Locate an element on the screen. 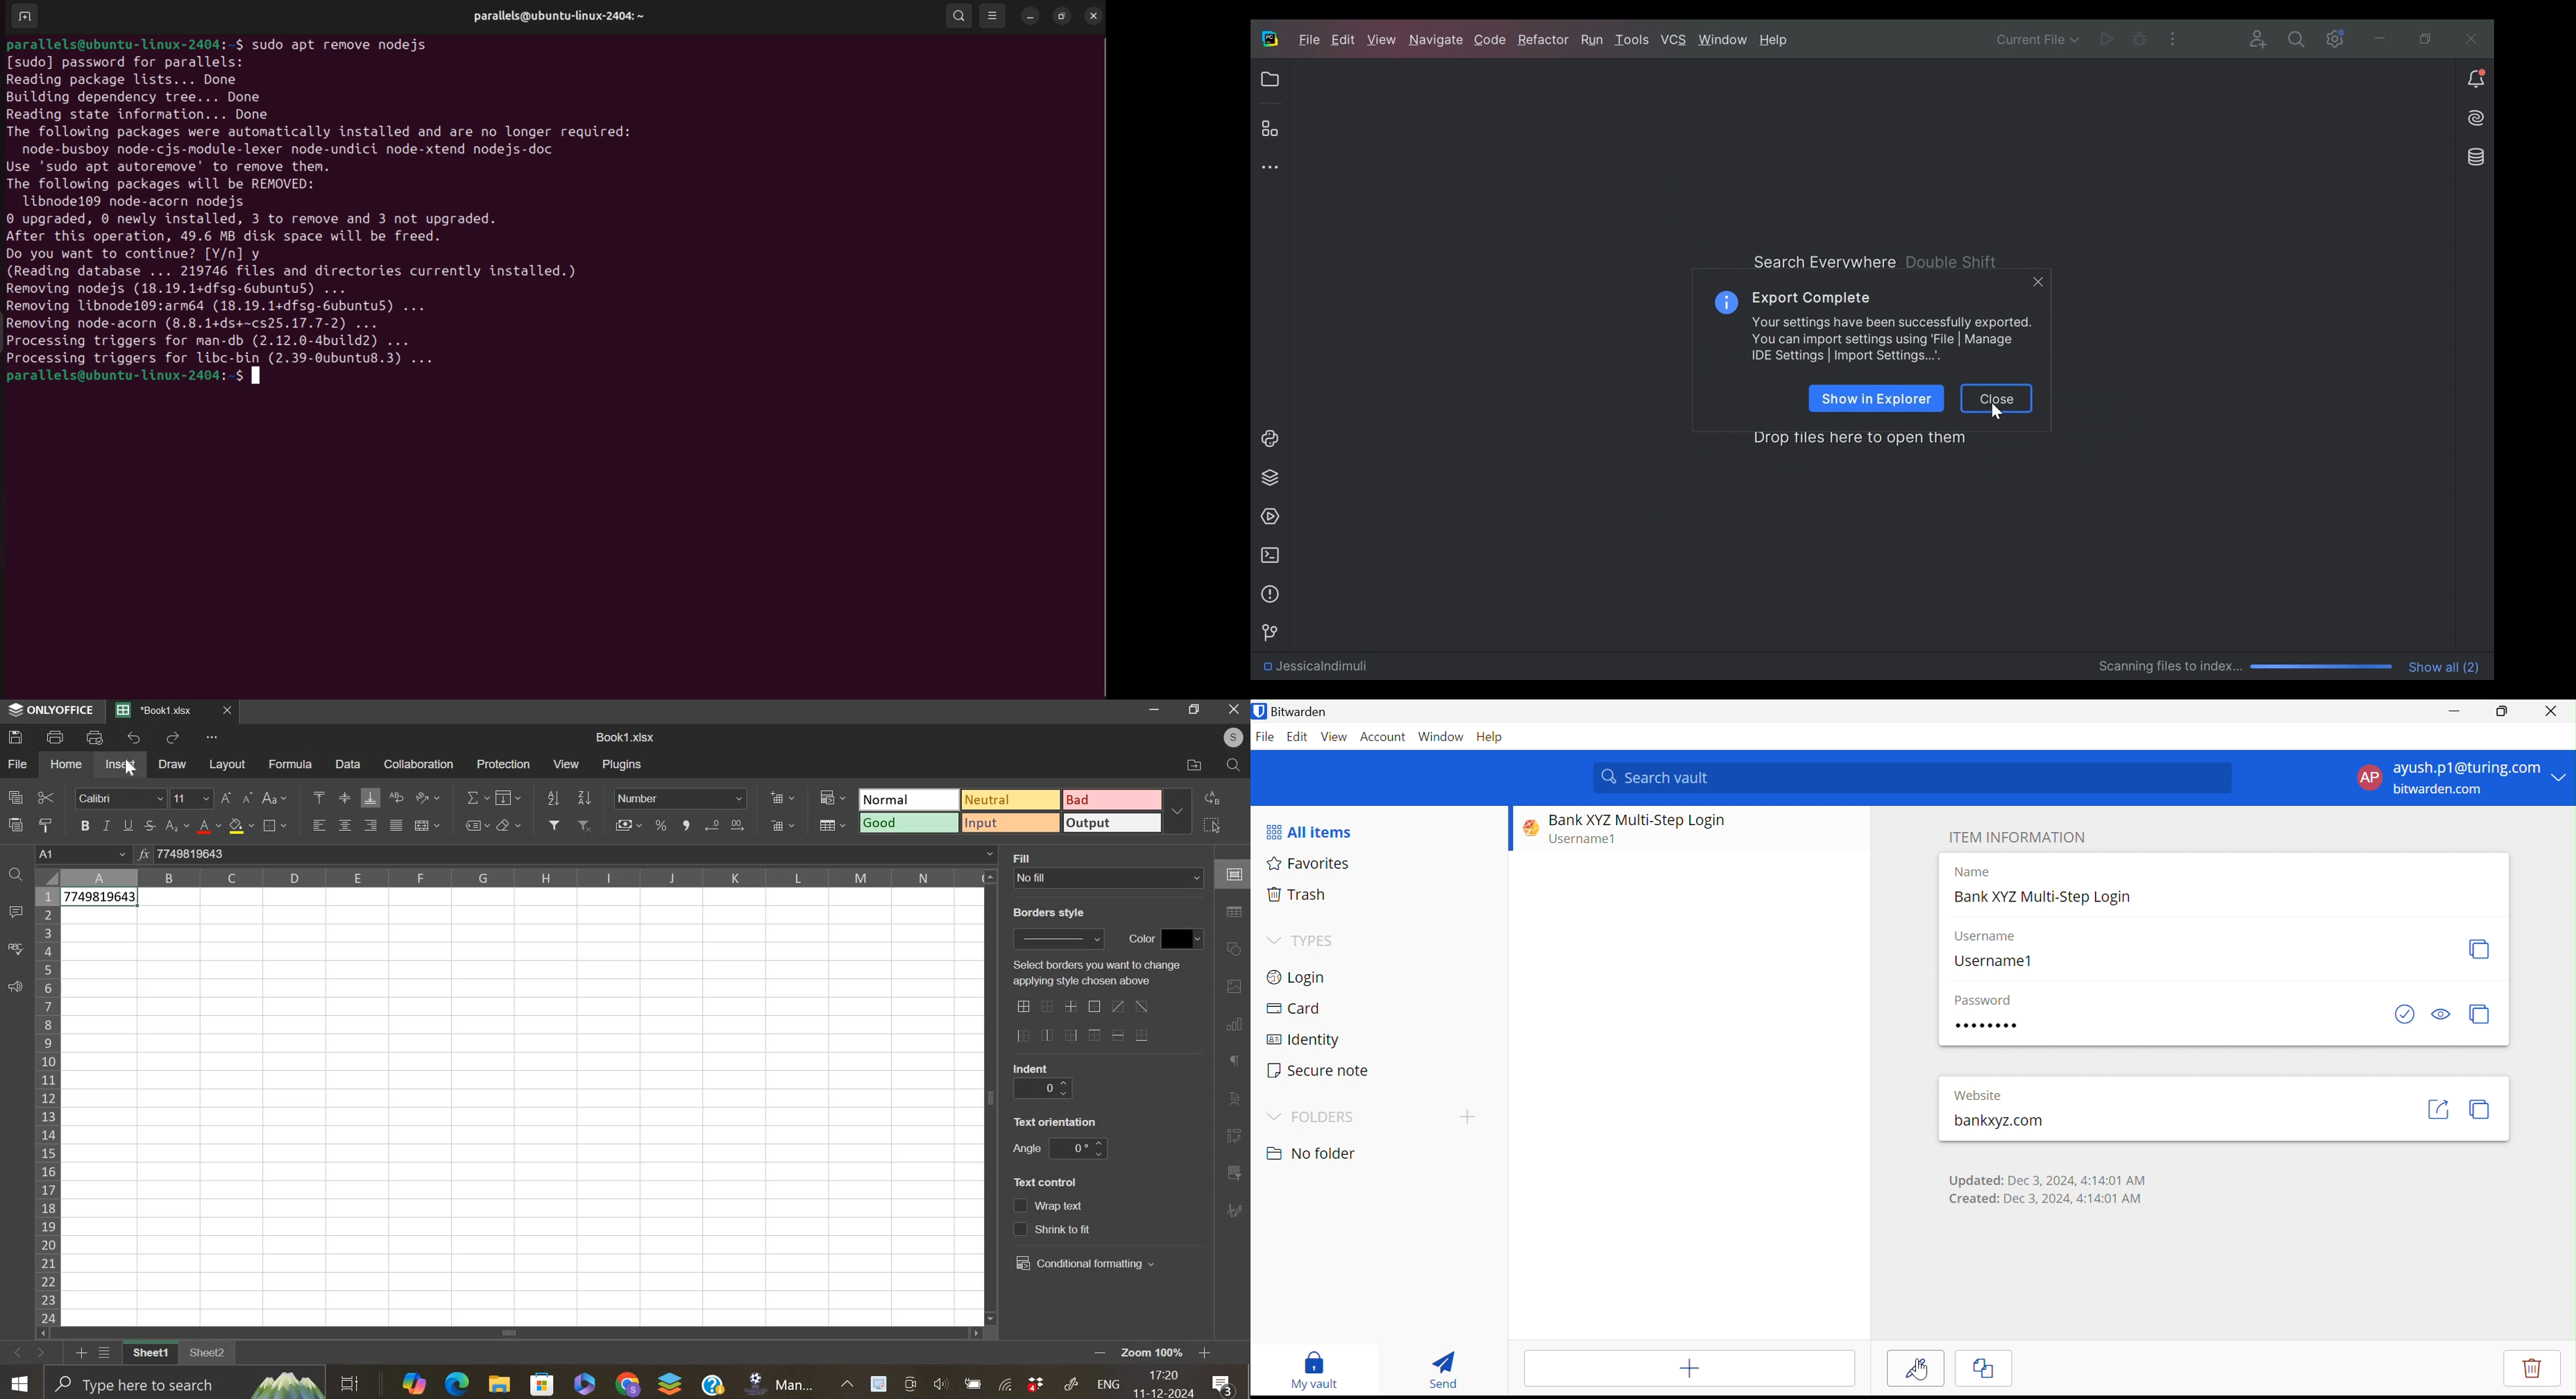 Image resolution: width=2576 pixels, height=1400 pixels. Add item is located at coordinates (1689, 1369).